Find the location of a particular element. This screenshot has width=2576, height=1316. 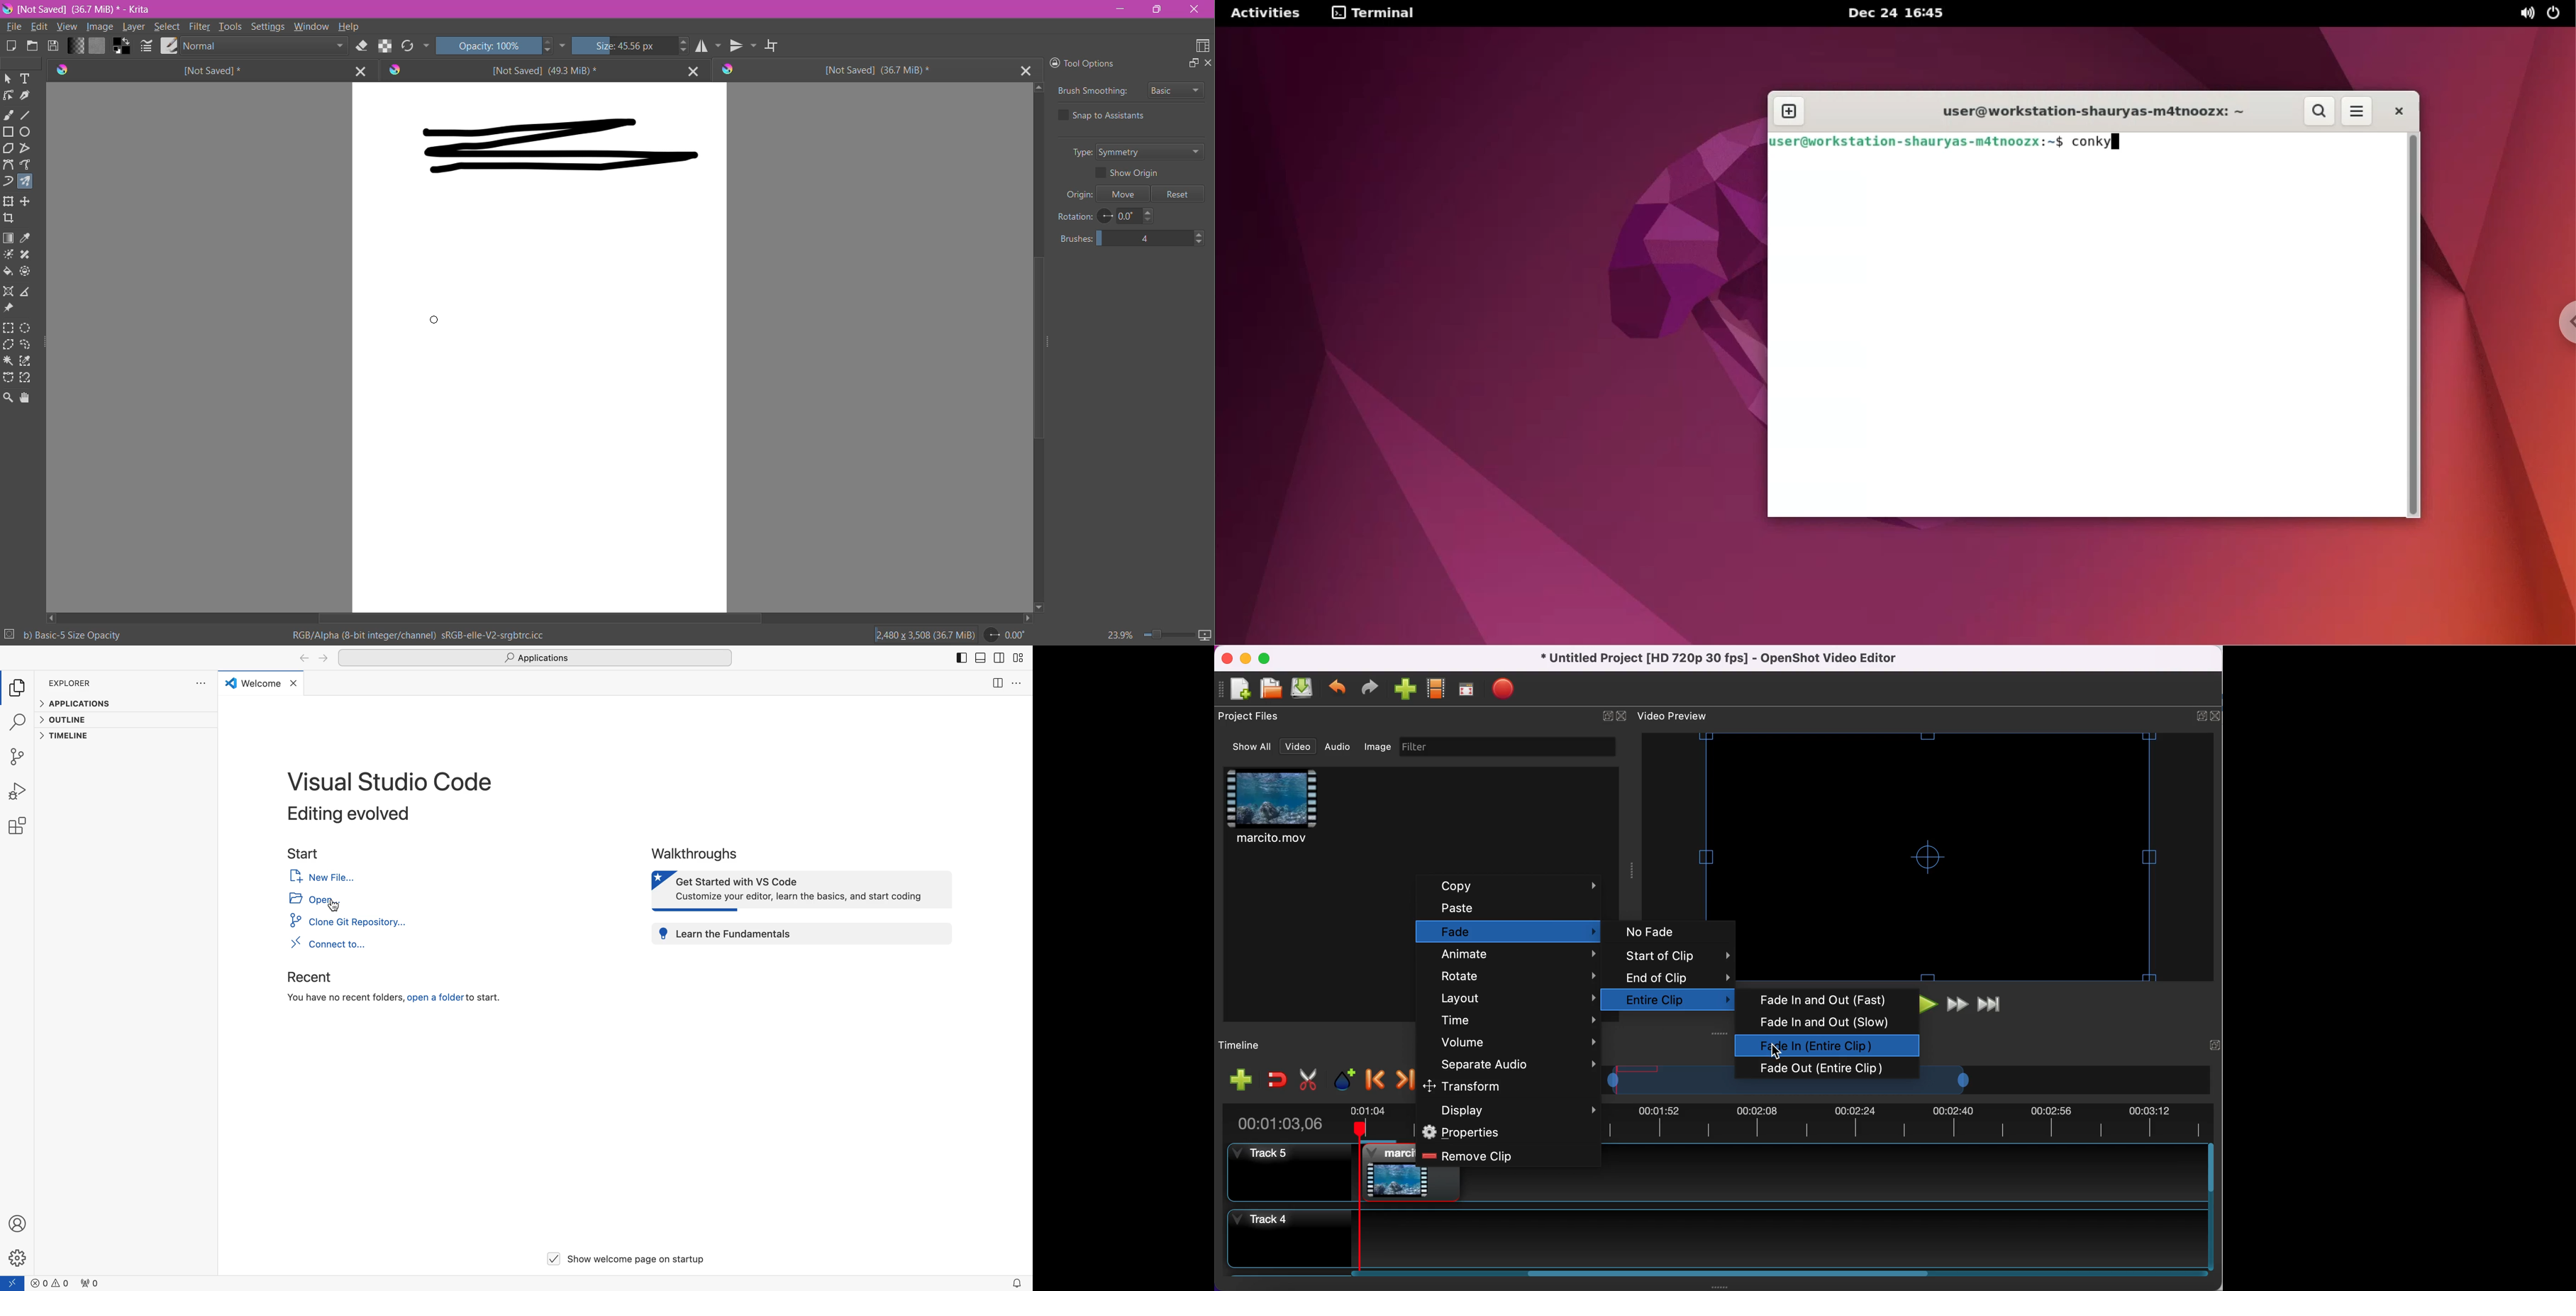

Set Eraser Mode is located at coordinates (361, 47).